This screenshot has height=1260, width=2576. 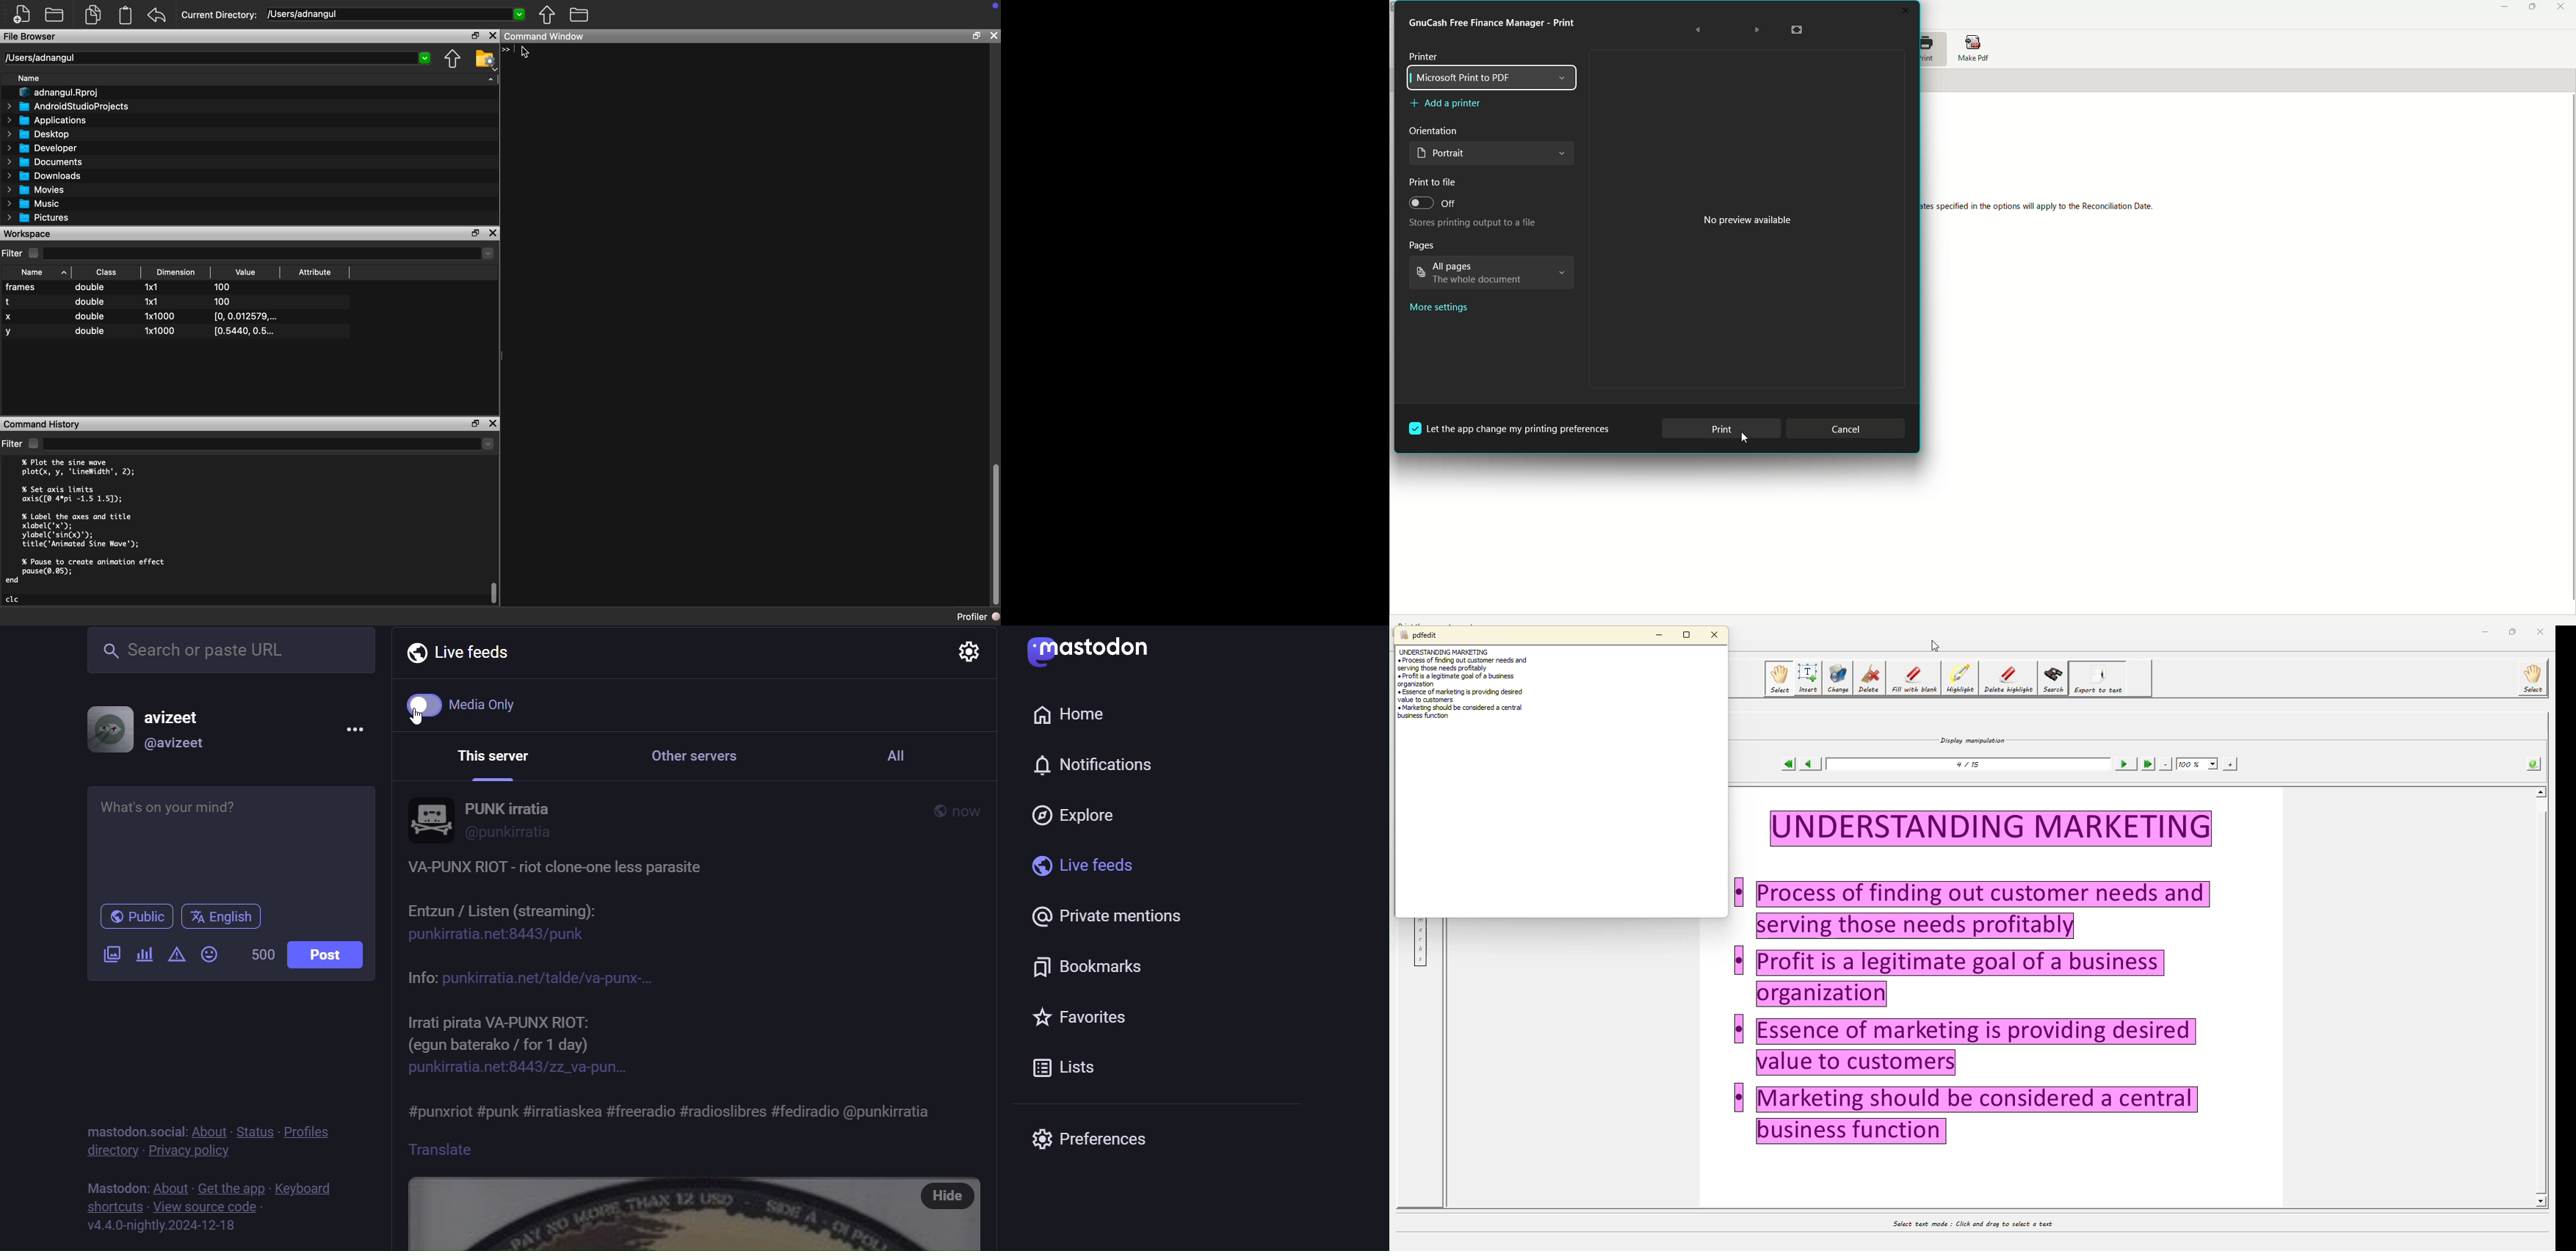 What do you see at coordinates (1422, 57) in the screenshot?
I see `Printer` at bounding box center [1422, 57].